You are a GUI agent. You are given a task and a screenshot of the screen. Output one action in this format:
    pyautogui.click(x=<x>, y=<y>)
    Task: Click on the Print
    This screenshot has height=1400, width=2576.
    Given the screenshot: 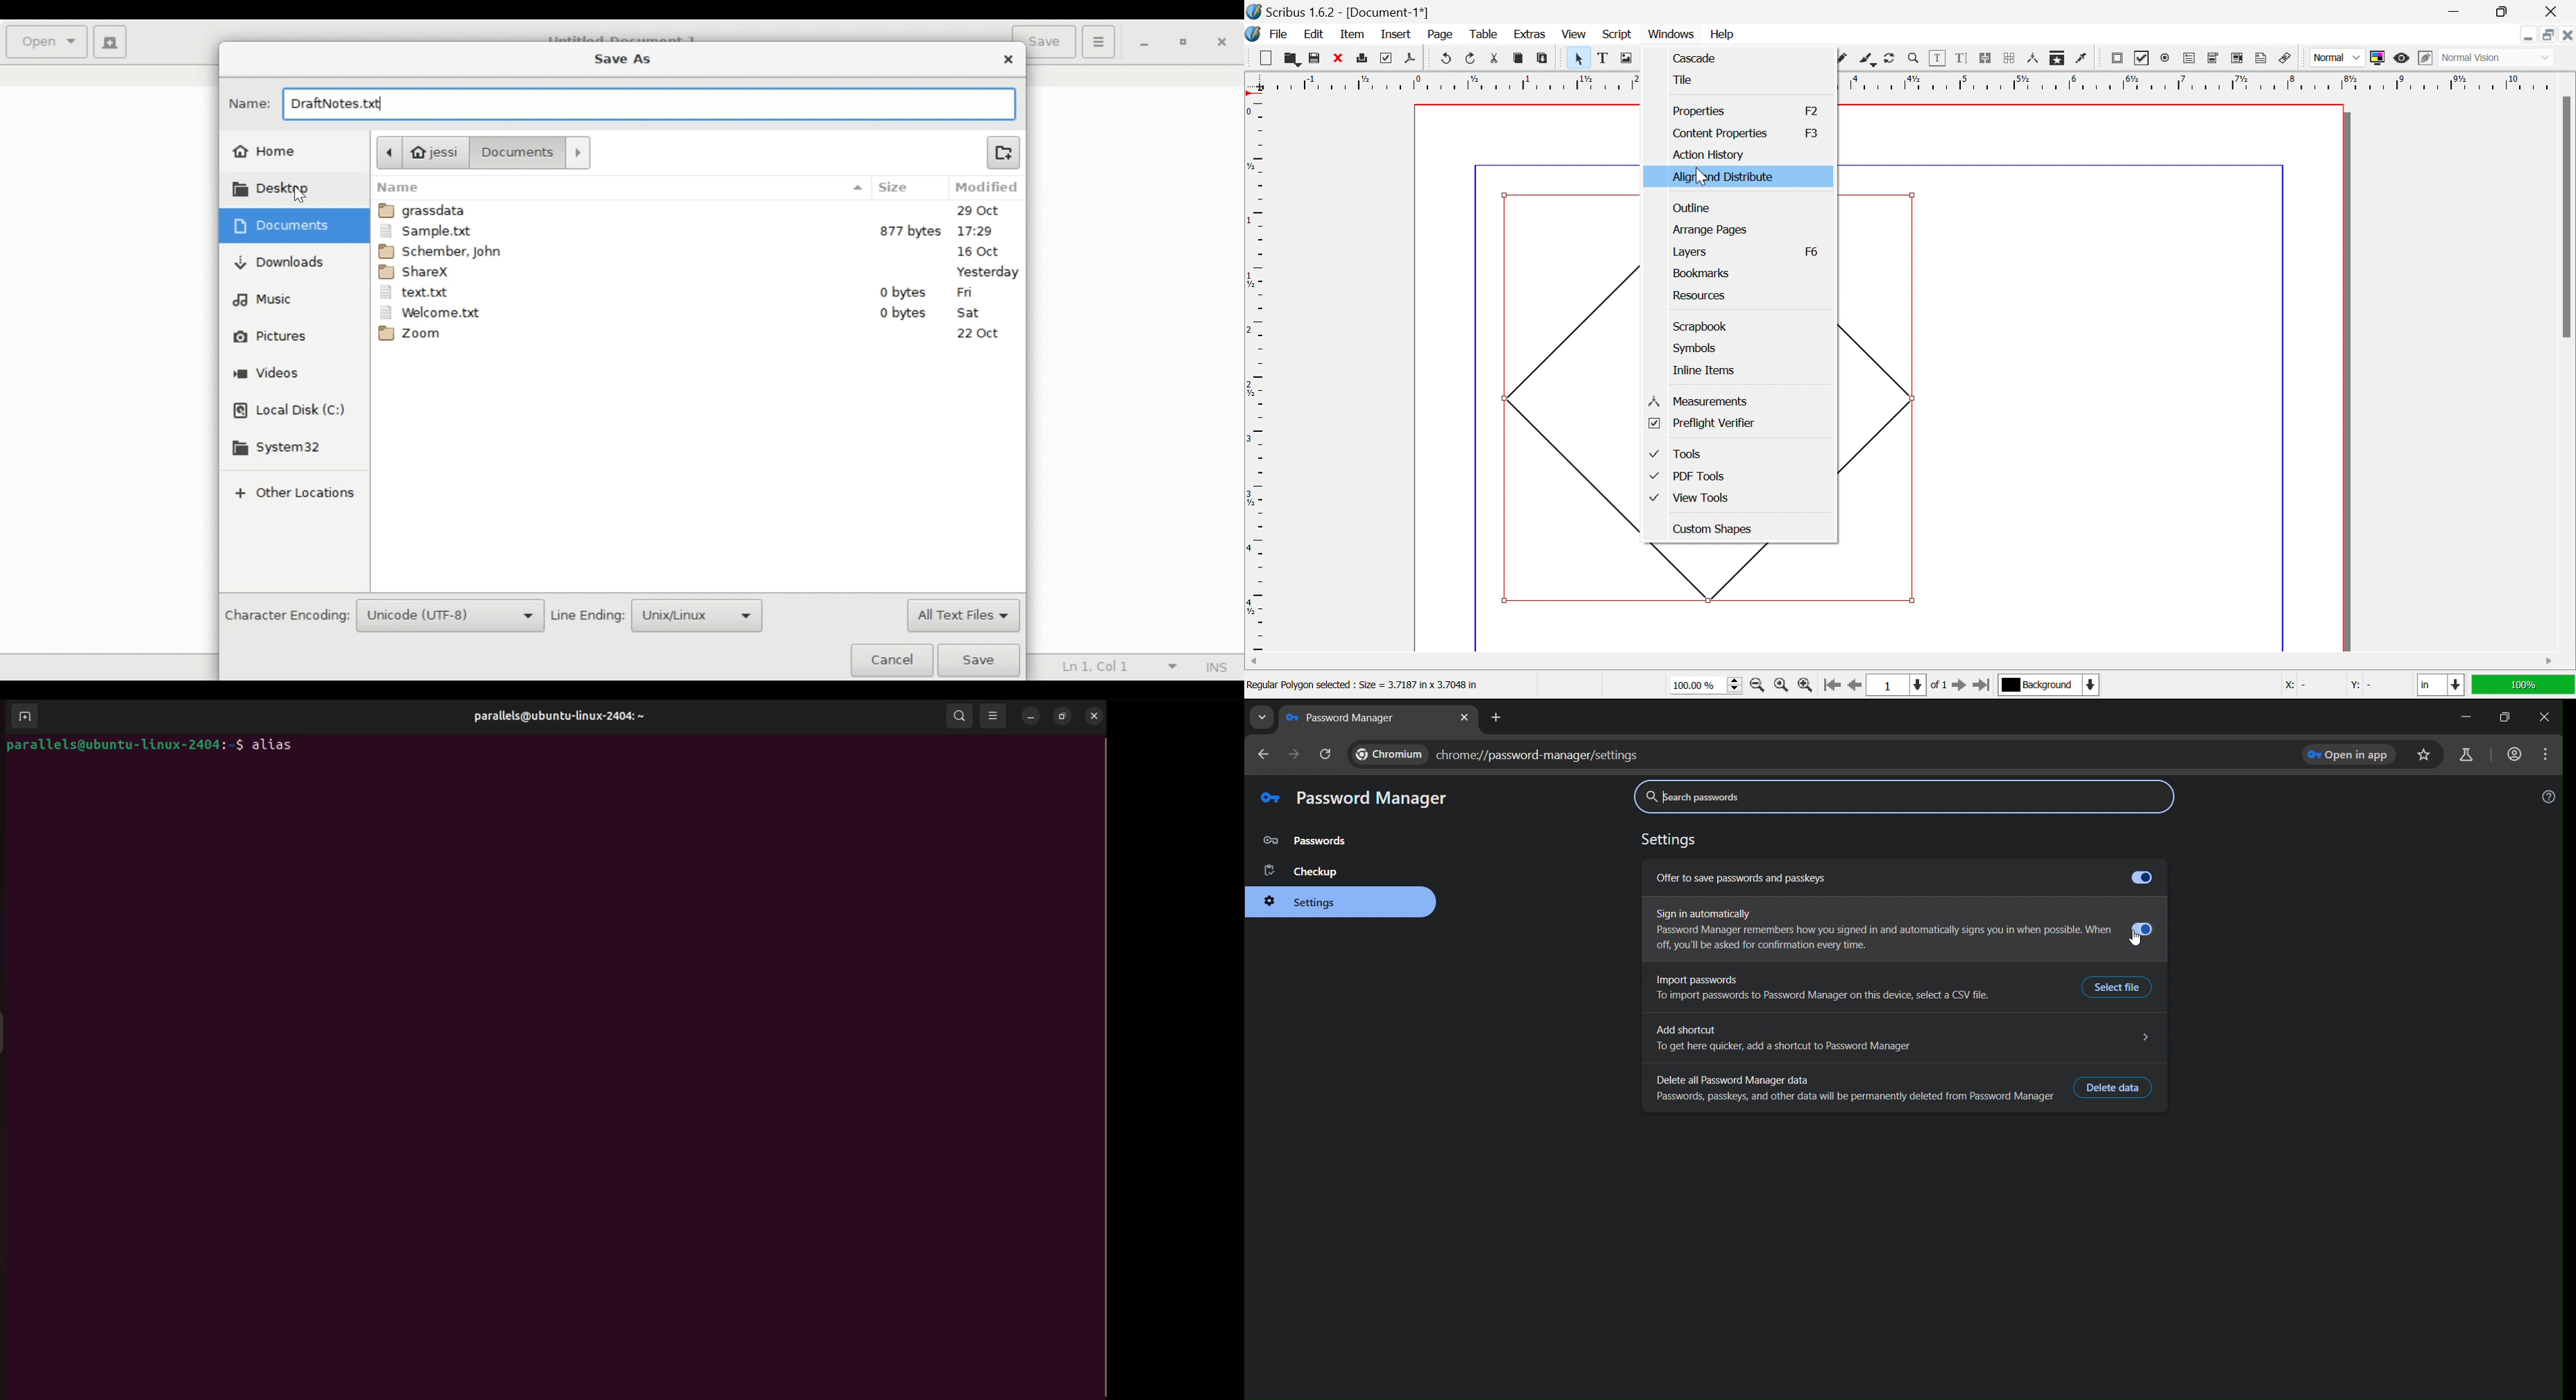 What is the action you would take?
    pyautogui.click(x=1364, y=58)
    